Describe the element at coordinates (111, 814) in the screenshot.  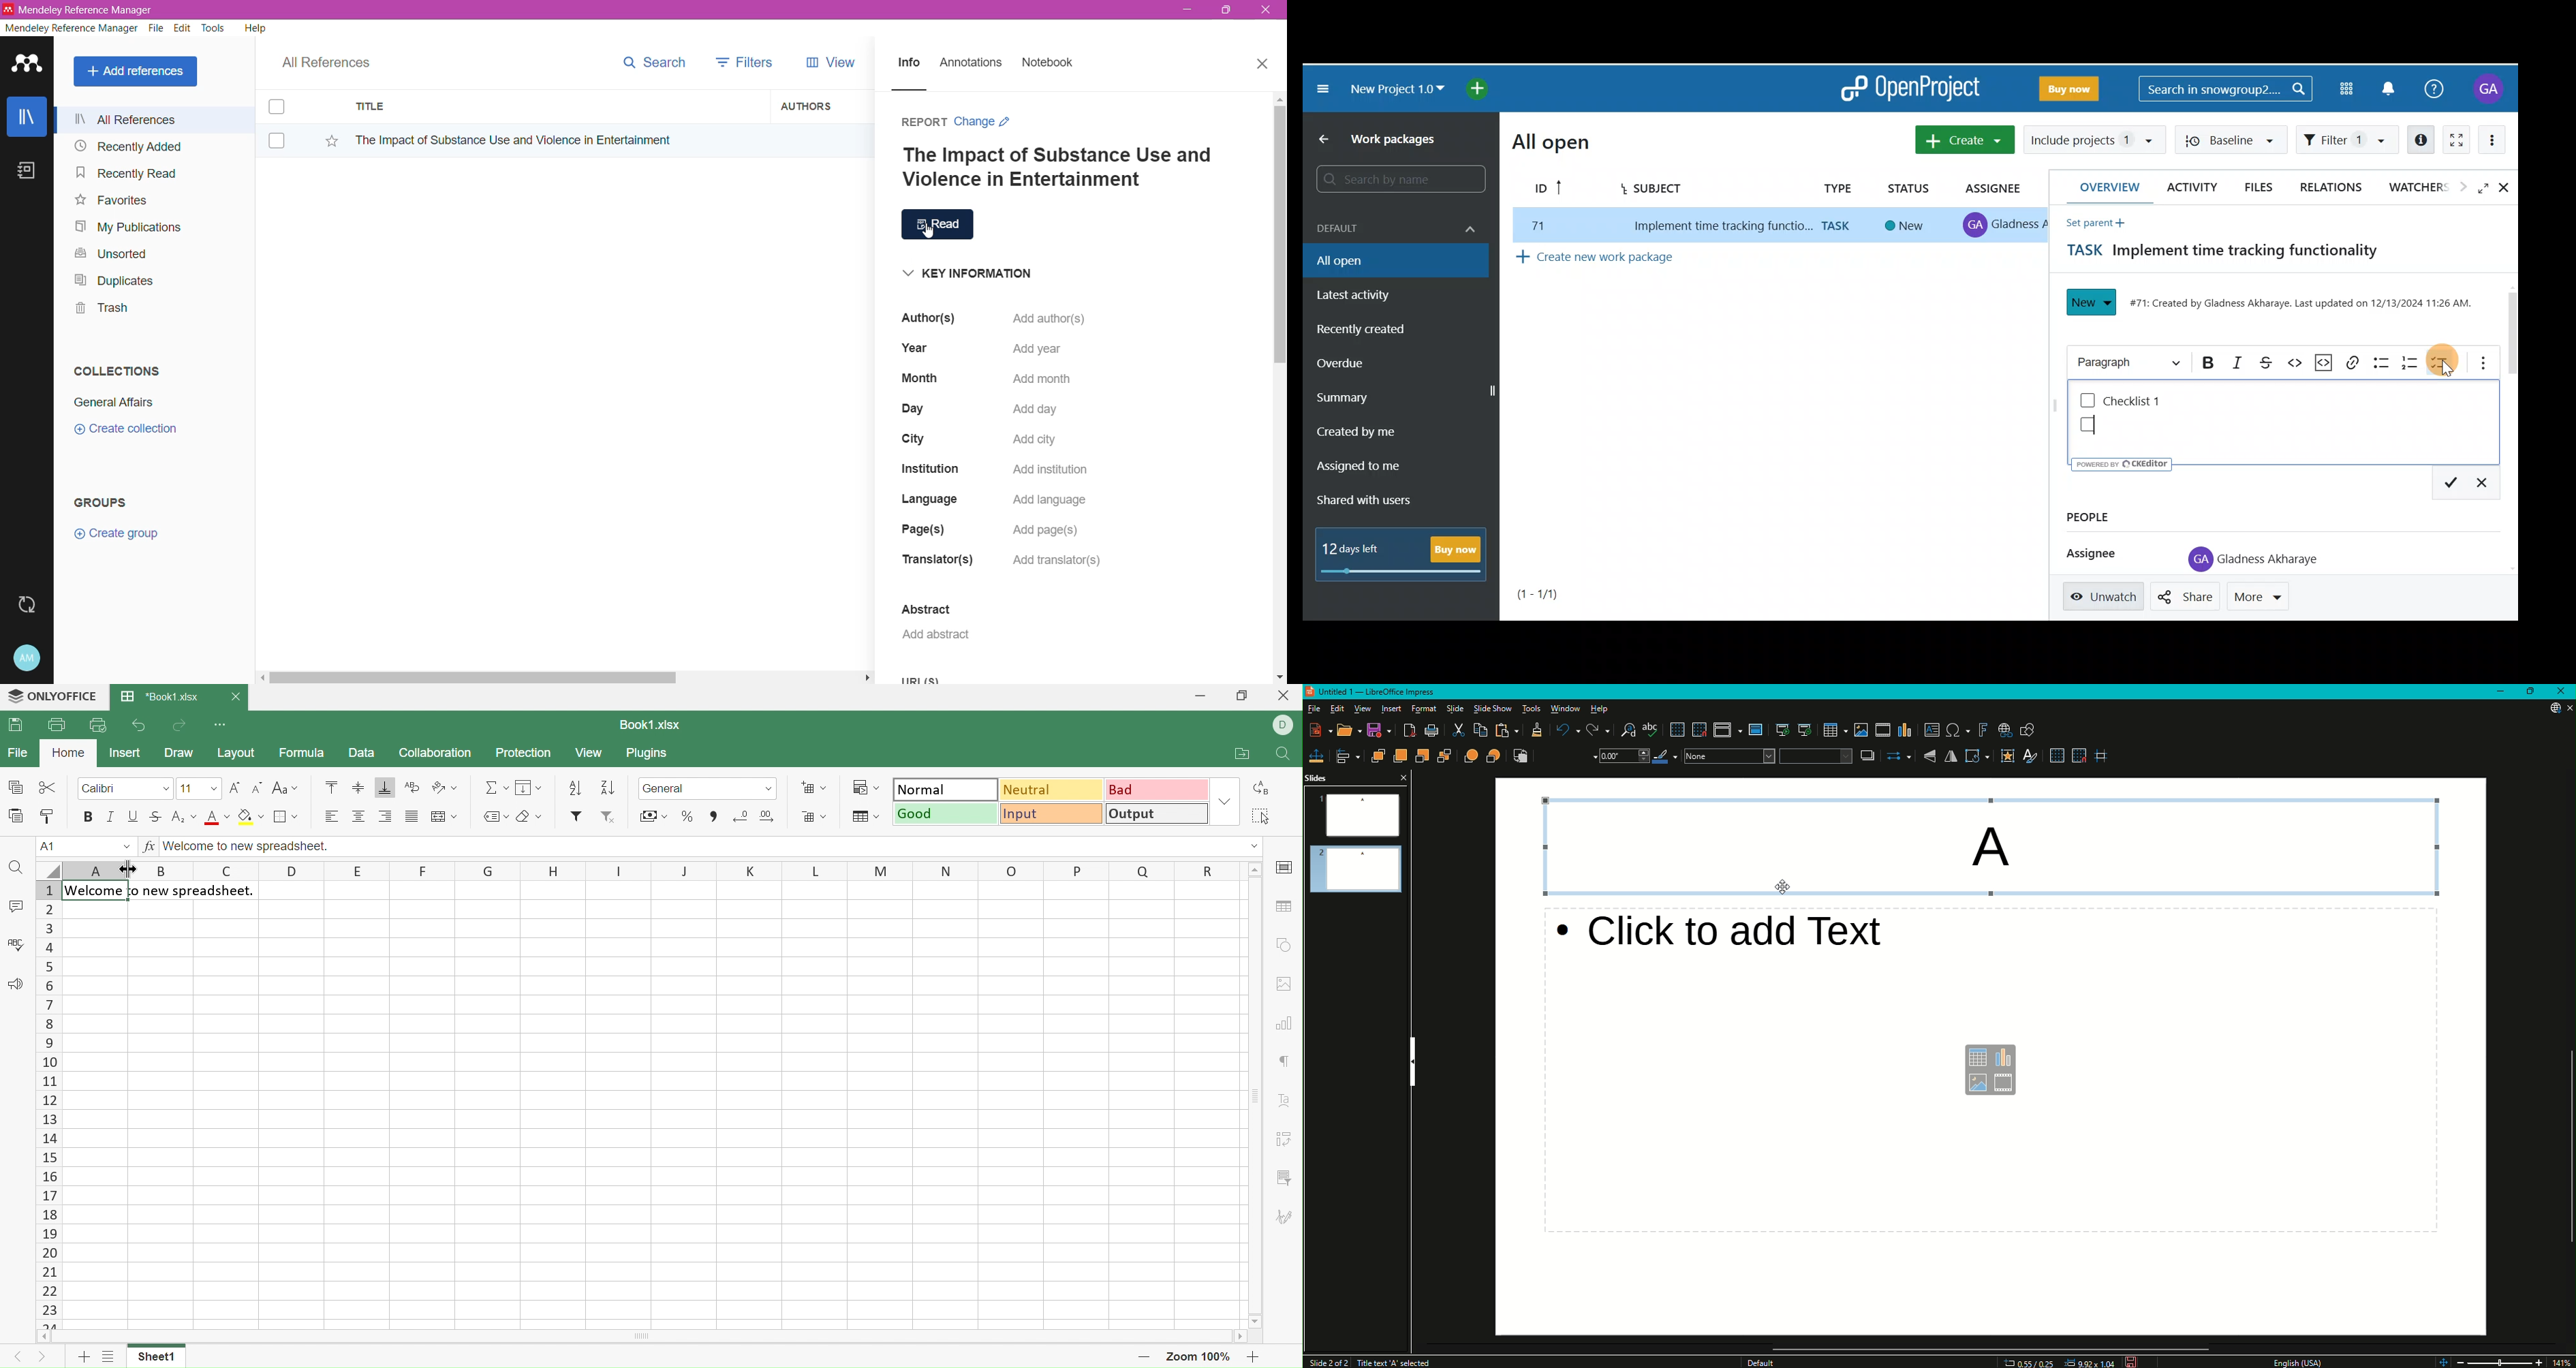
I see `Italic` at that location.